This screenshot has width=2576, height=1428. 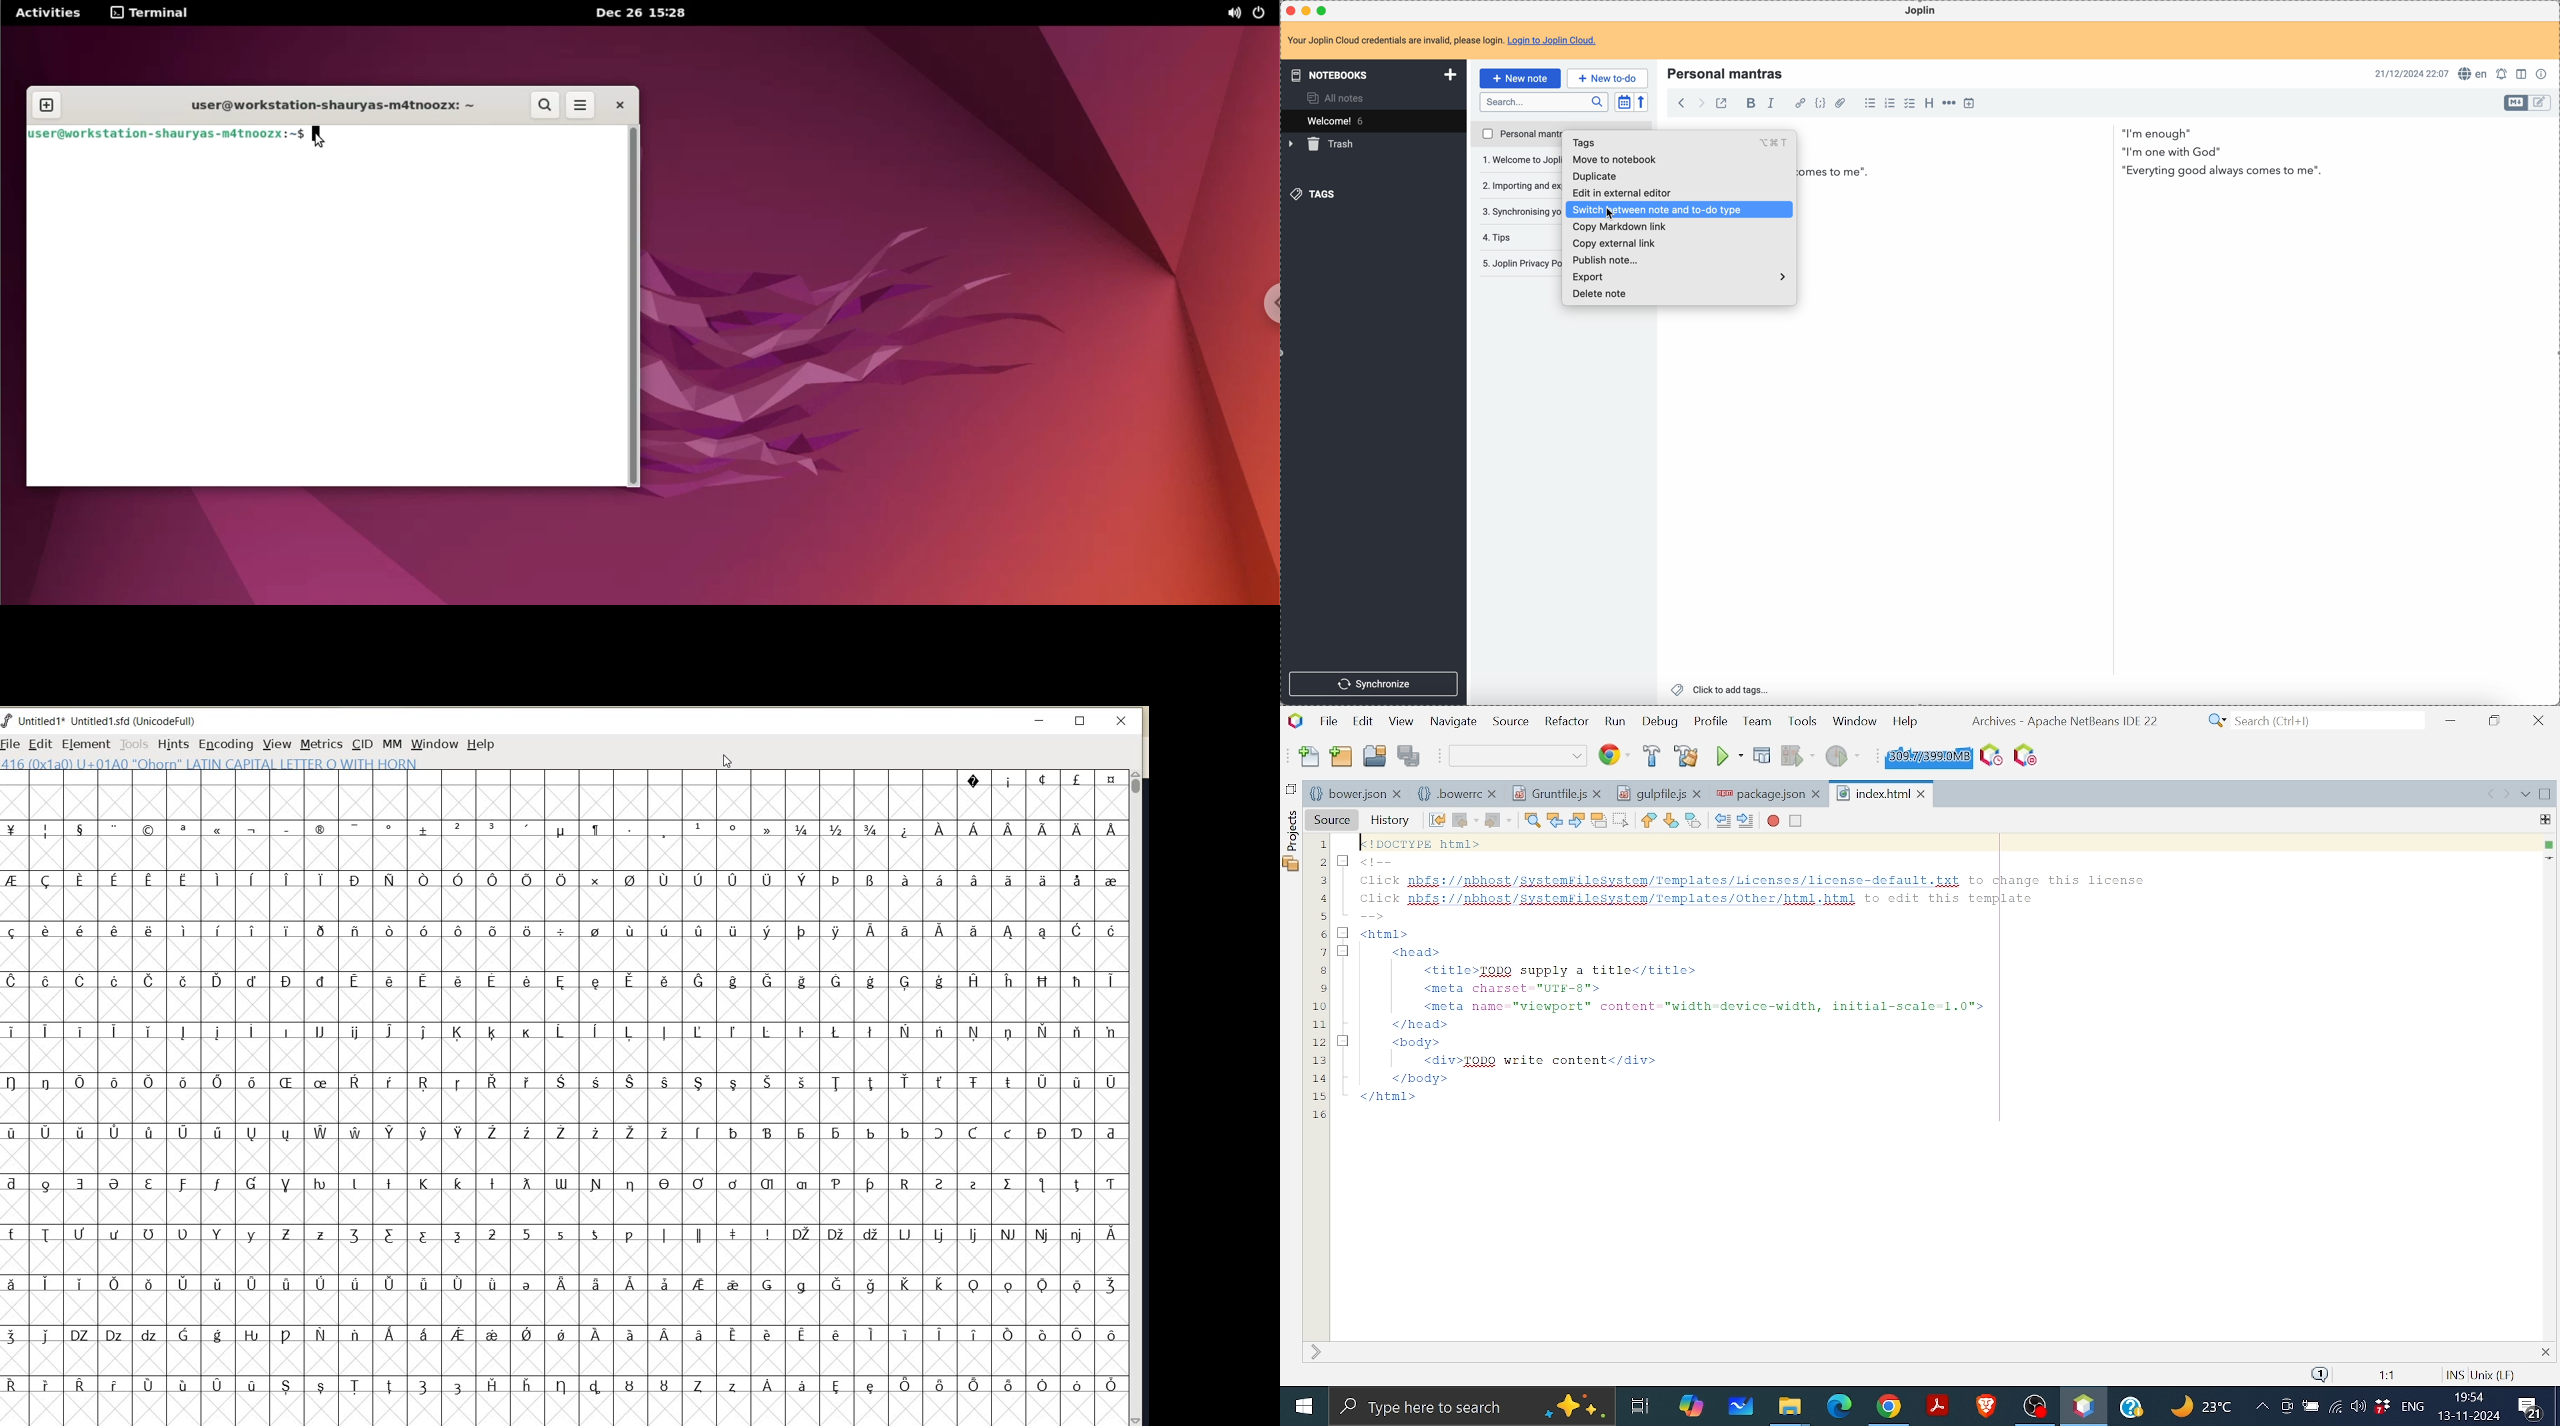 What do you see at coordinates (7, 723) in the screenshot?
I see `fontforge logo` at bounding box center [7, 723].